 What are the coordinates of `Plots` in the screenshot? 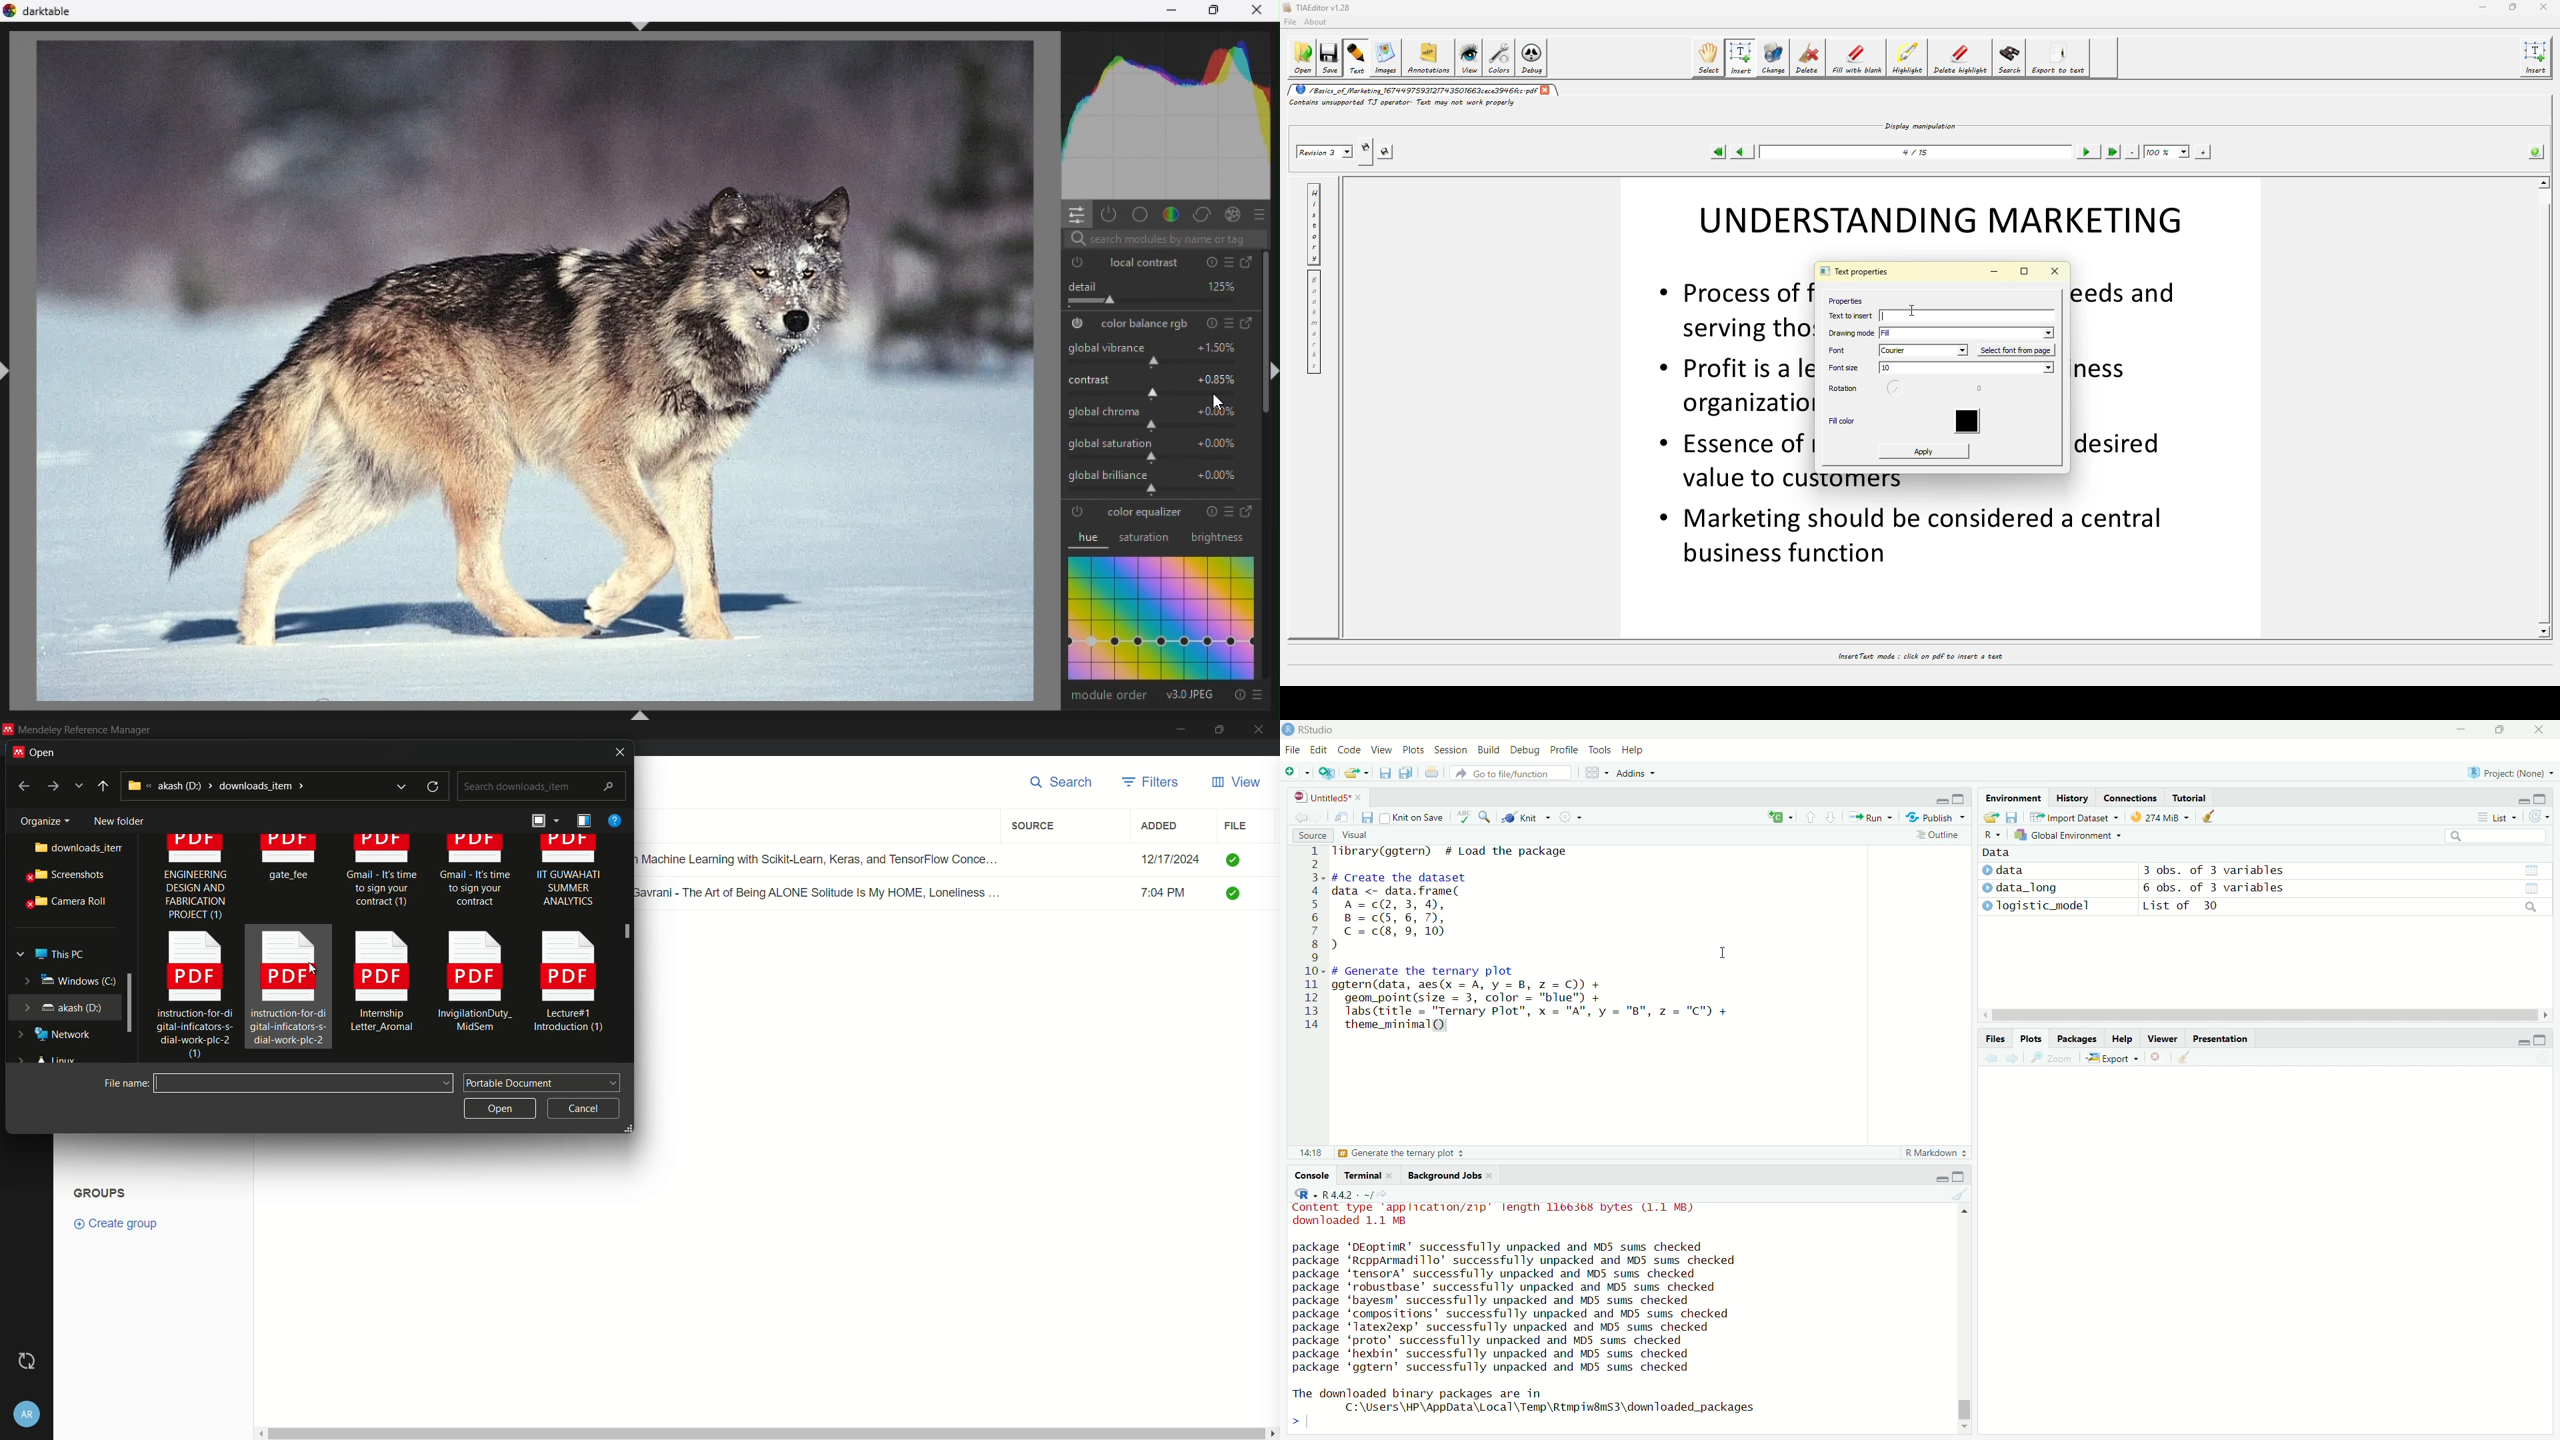 It's located at (2029, 1037).